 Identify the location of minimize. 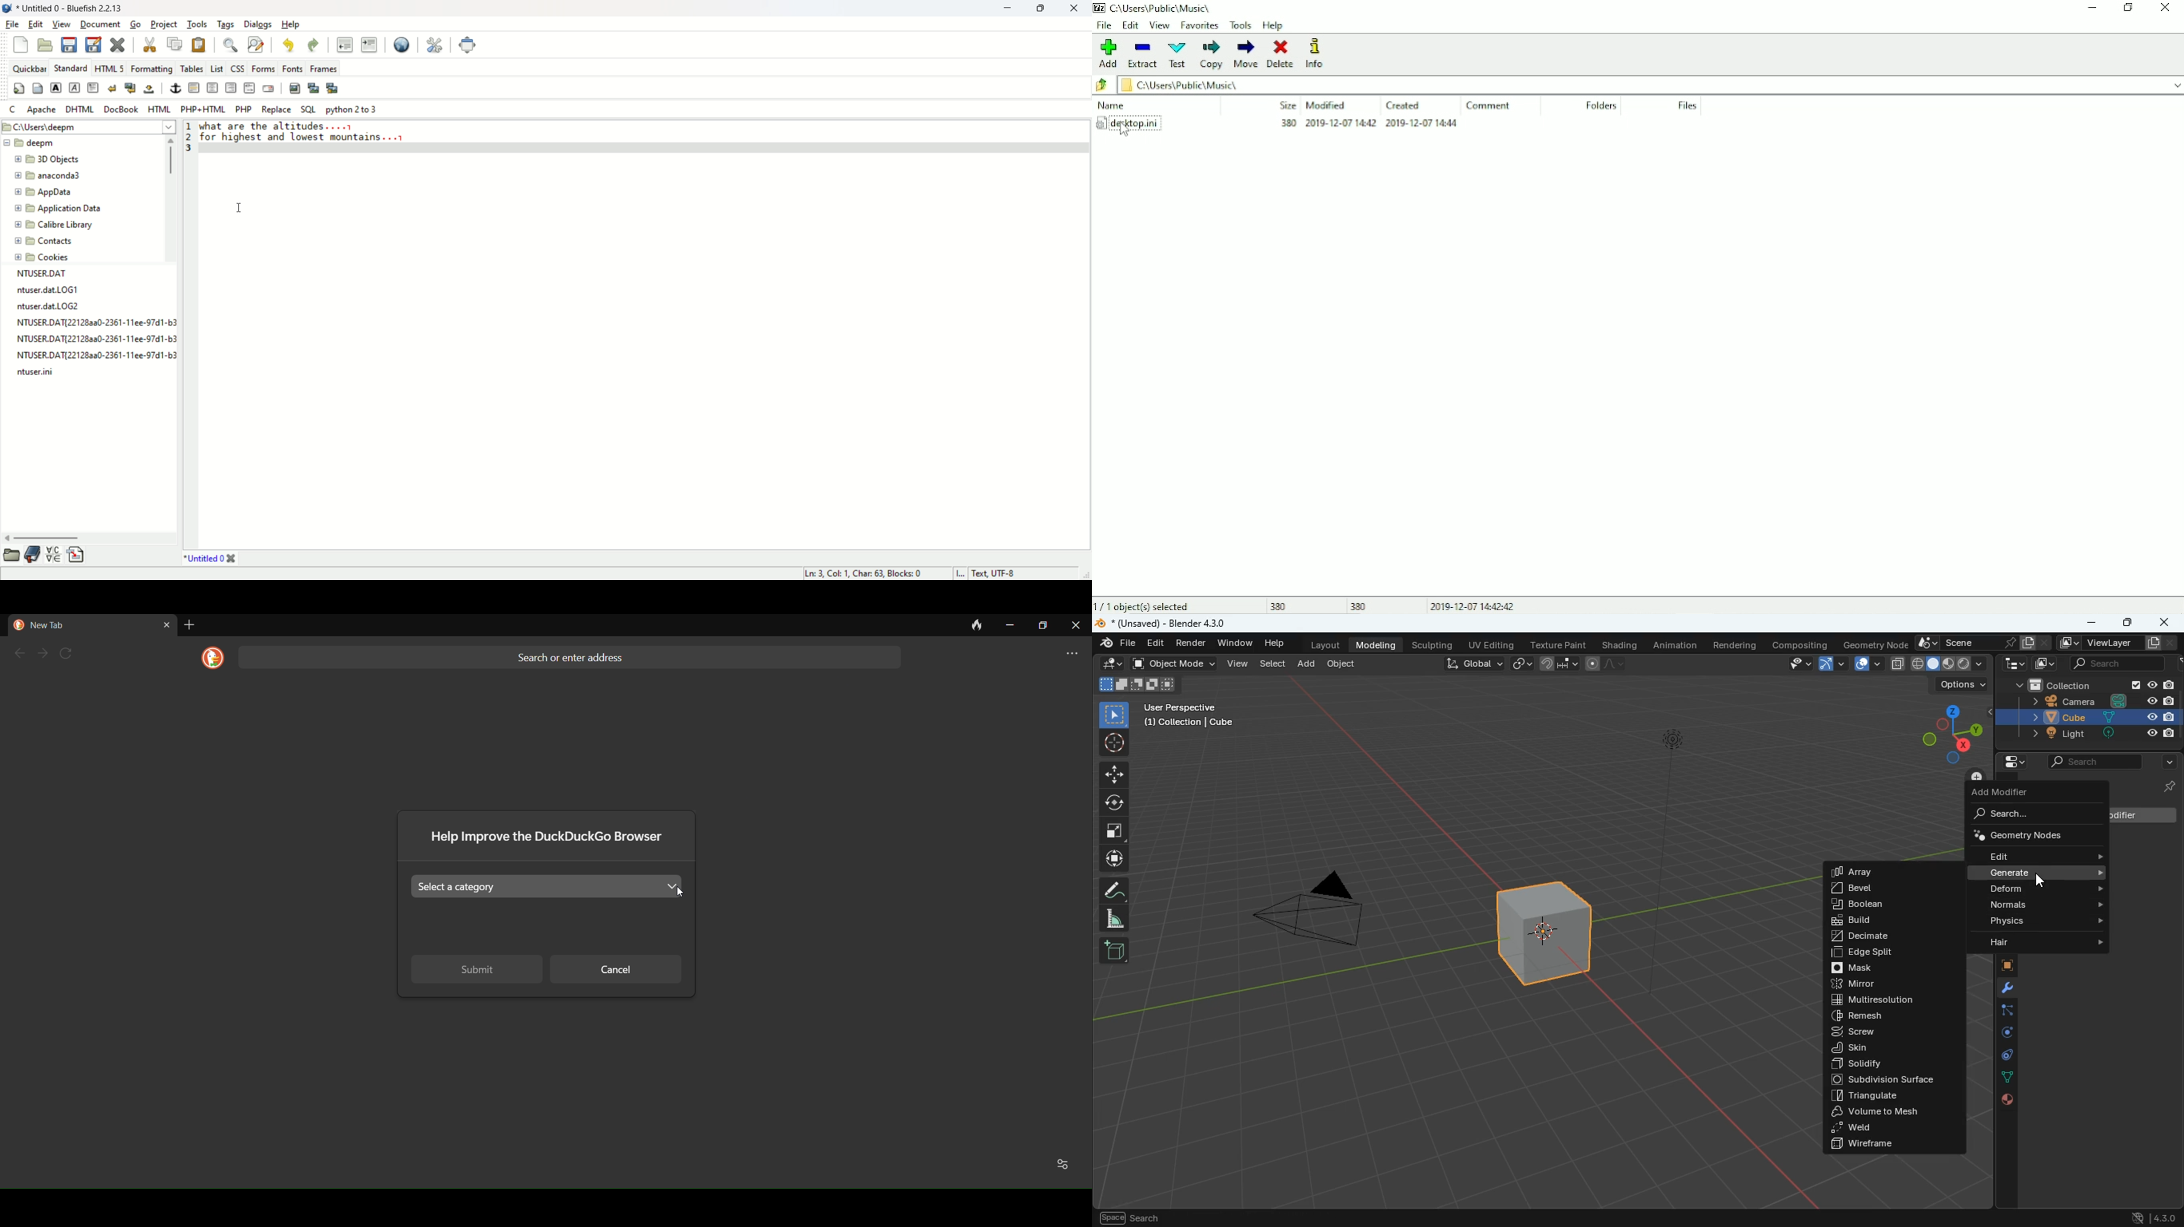
(2092, 624).